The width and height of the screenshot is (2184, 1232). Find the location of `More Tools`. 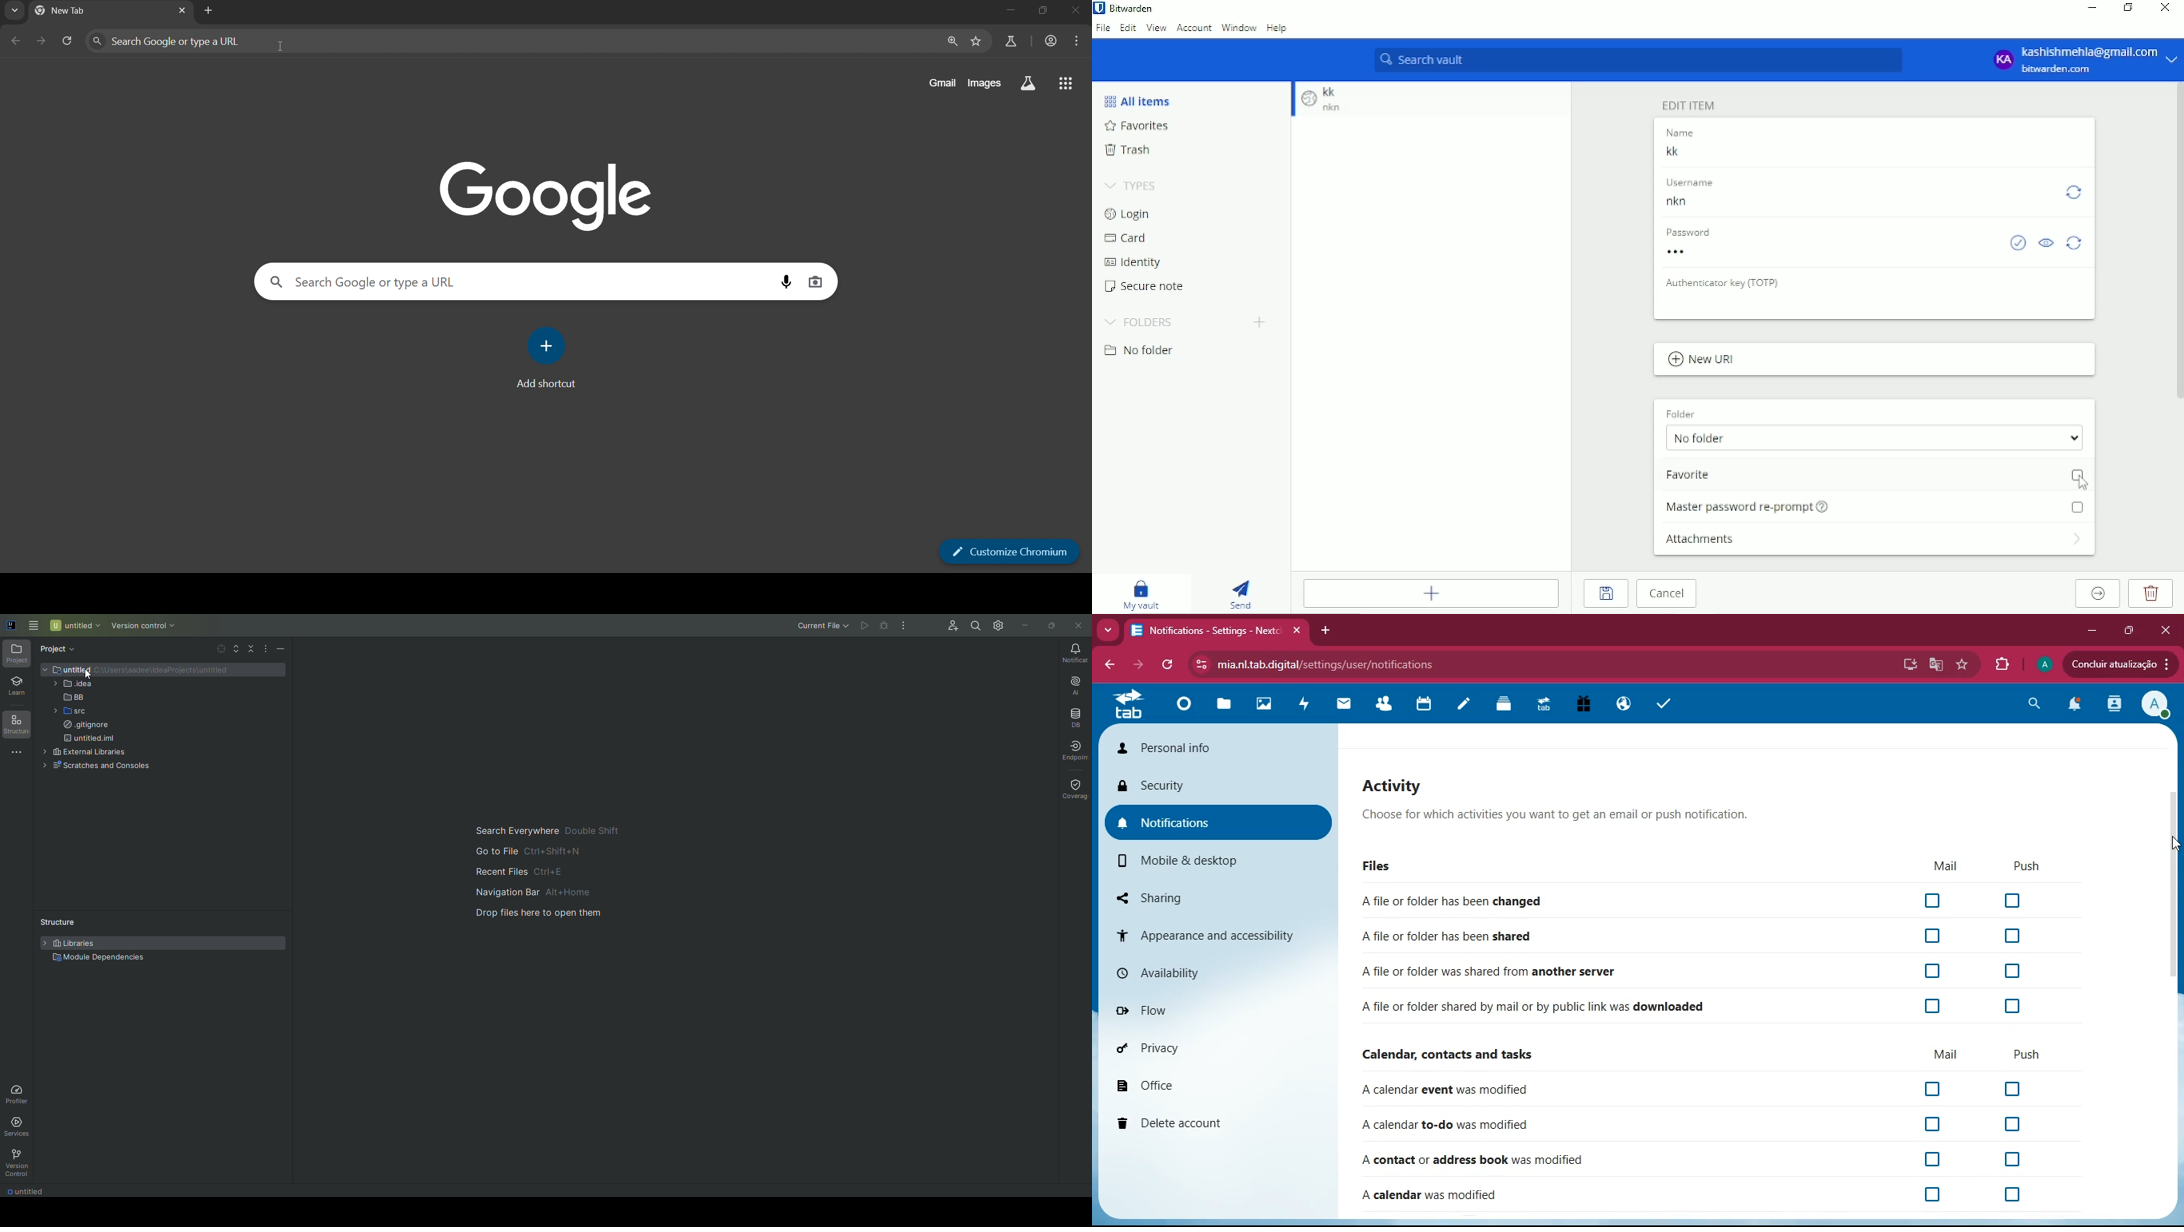

More Tools is located at coordinates (14, 756).